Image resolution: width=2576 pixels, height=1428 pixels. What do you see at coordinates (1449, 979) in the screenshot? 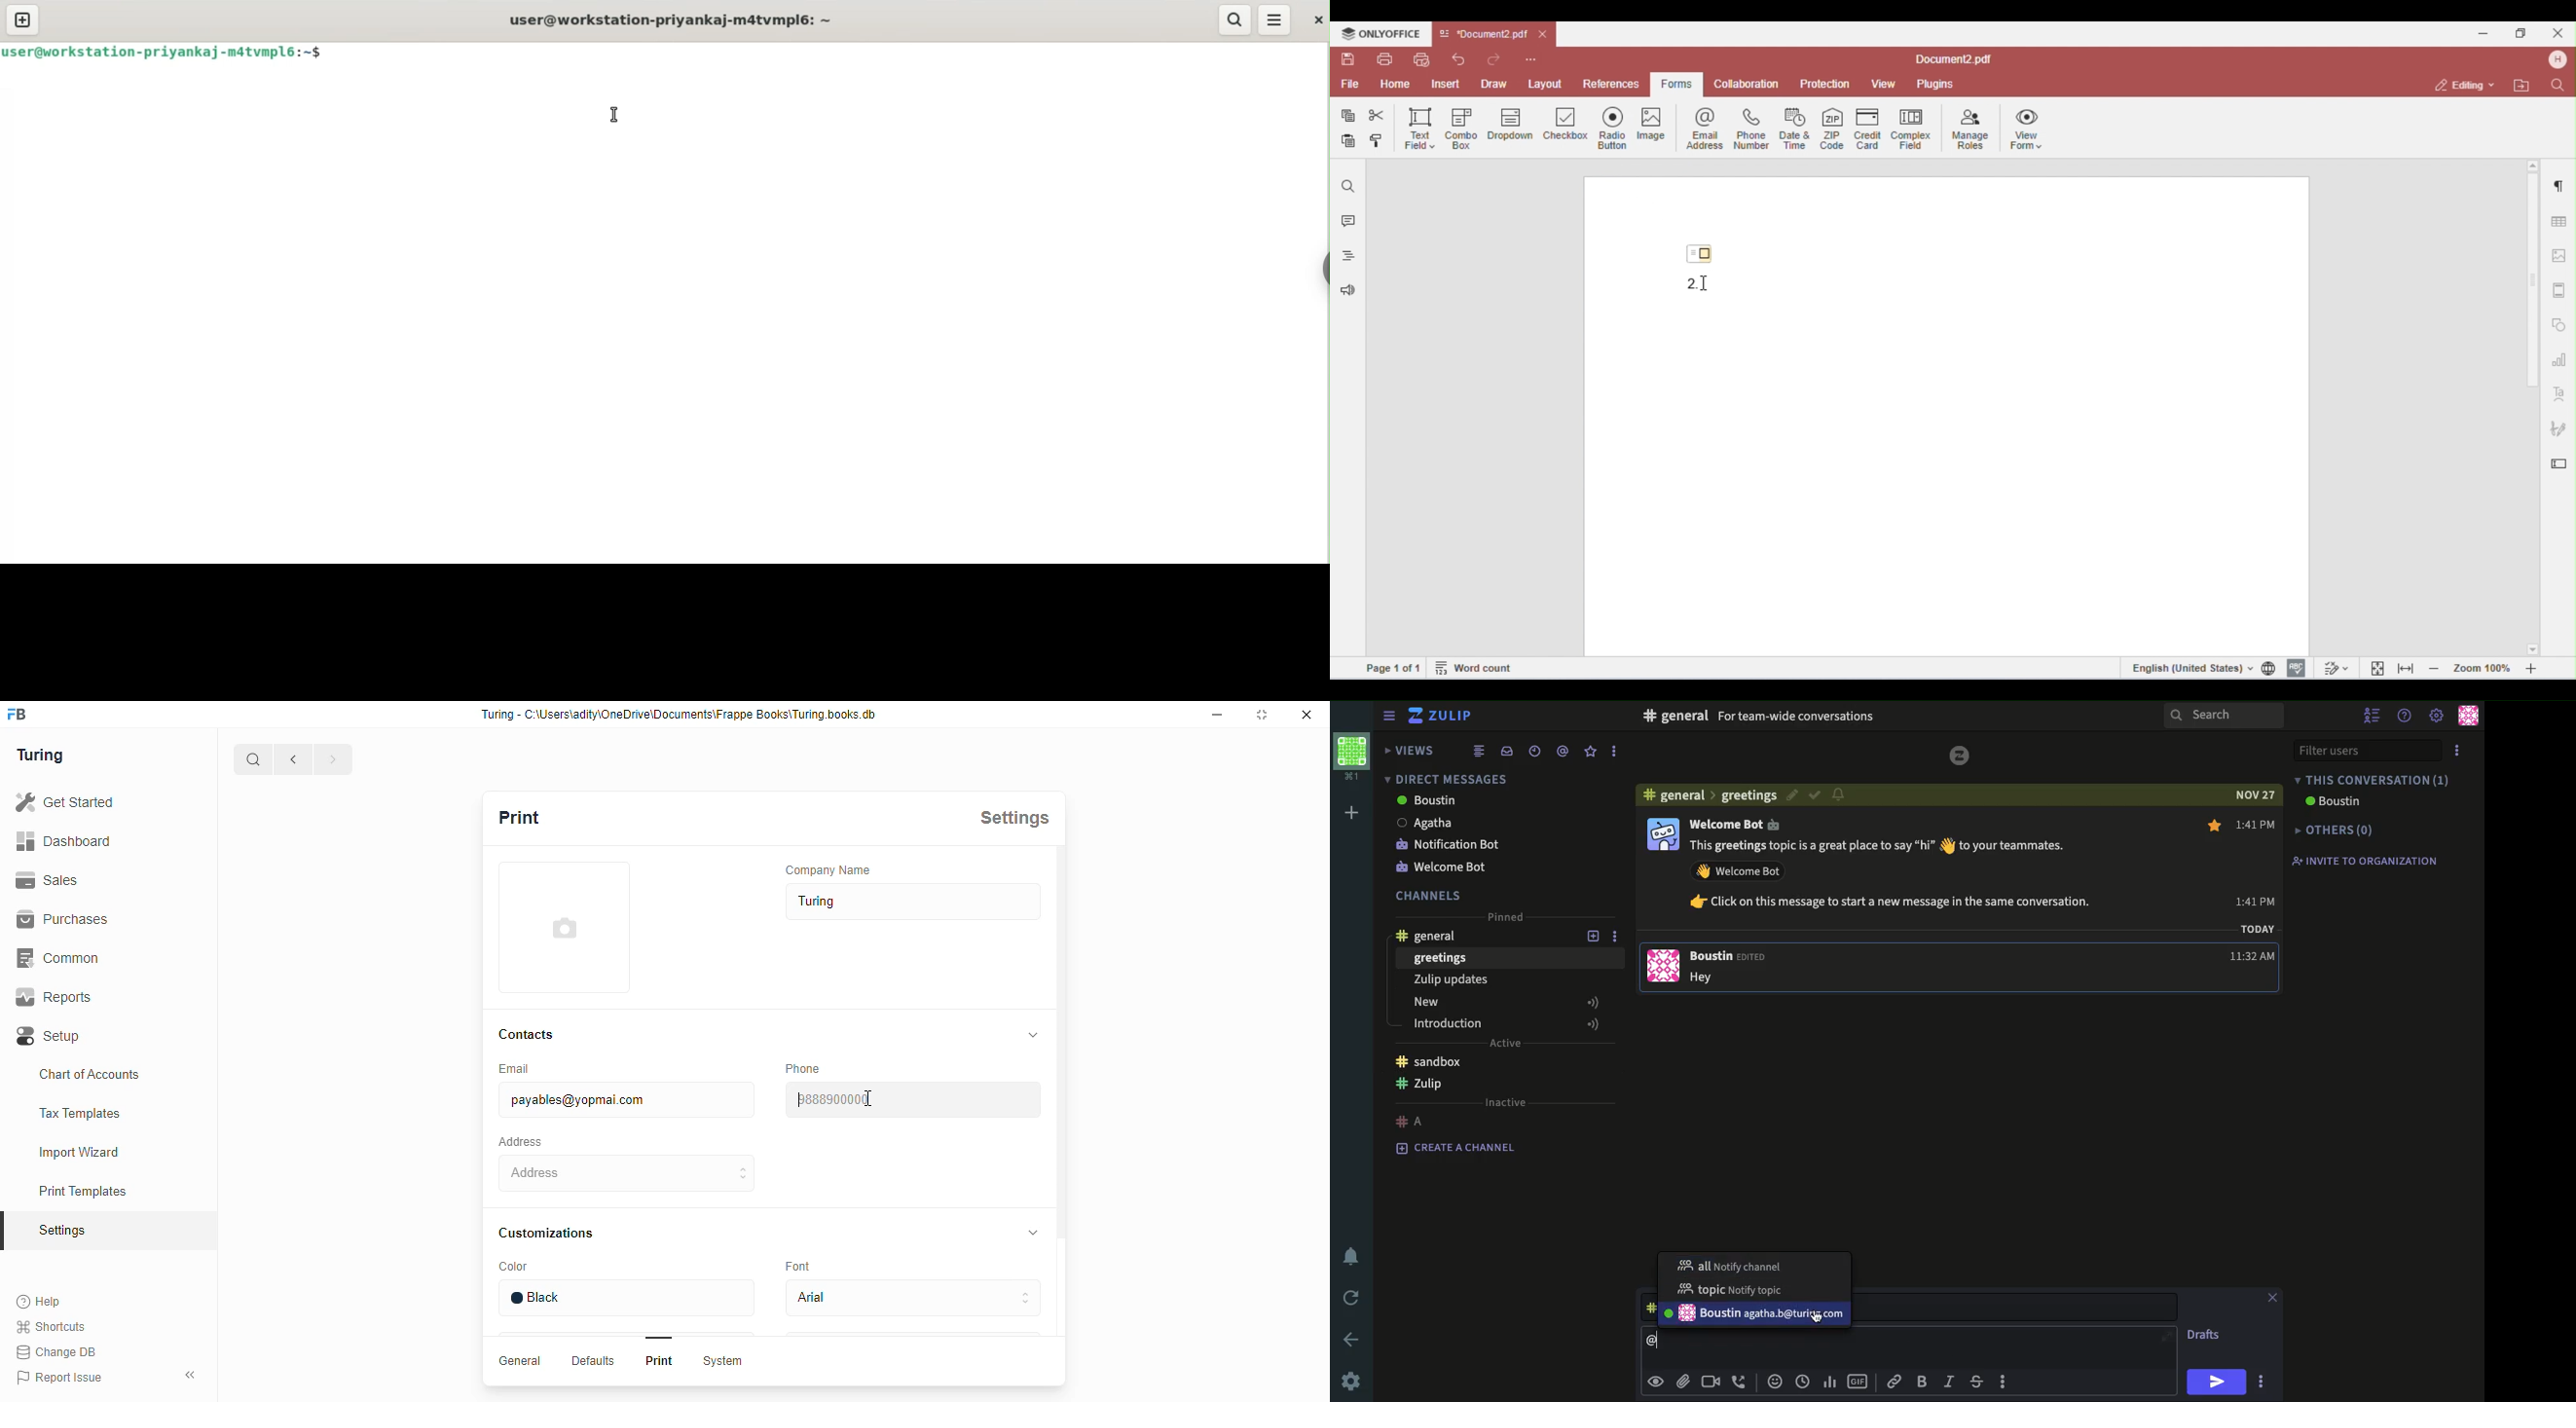
I see `Zulip updates` at bounding box center [1449, 979].